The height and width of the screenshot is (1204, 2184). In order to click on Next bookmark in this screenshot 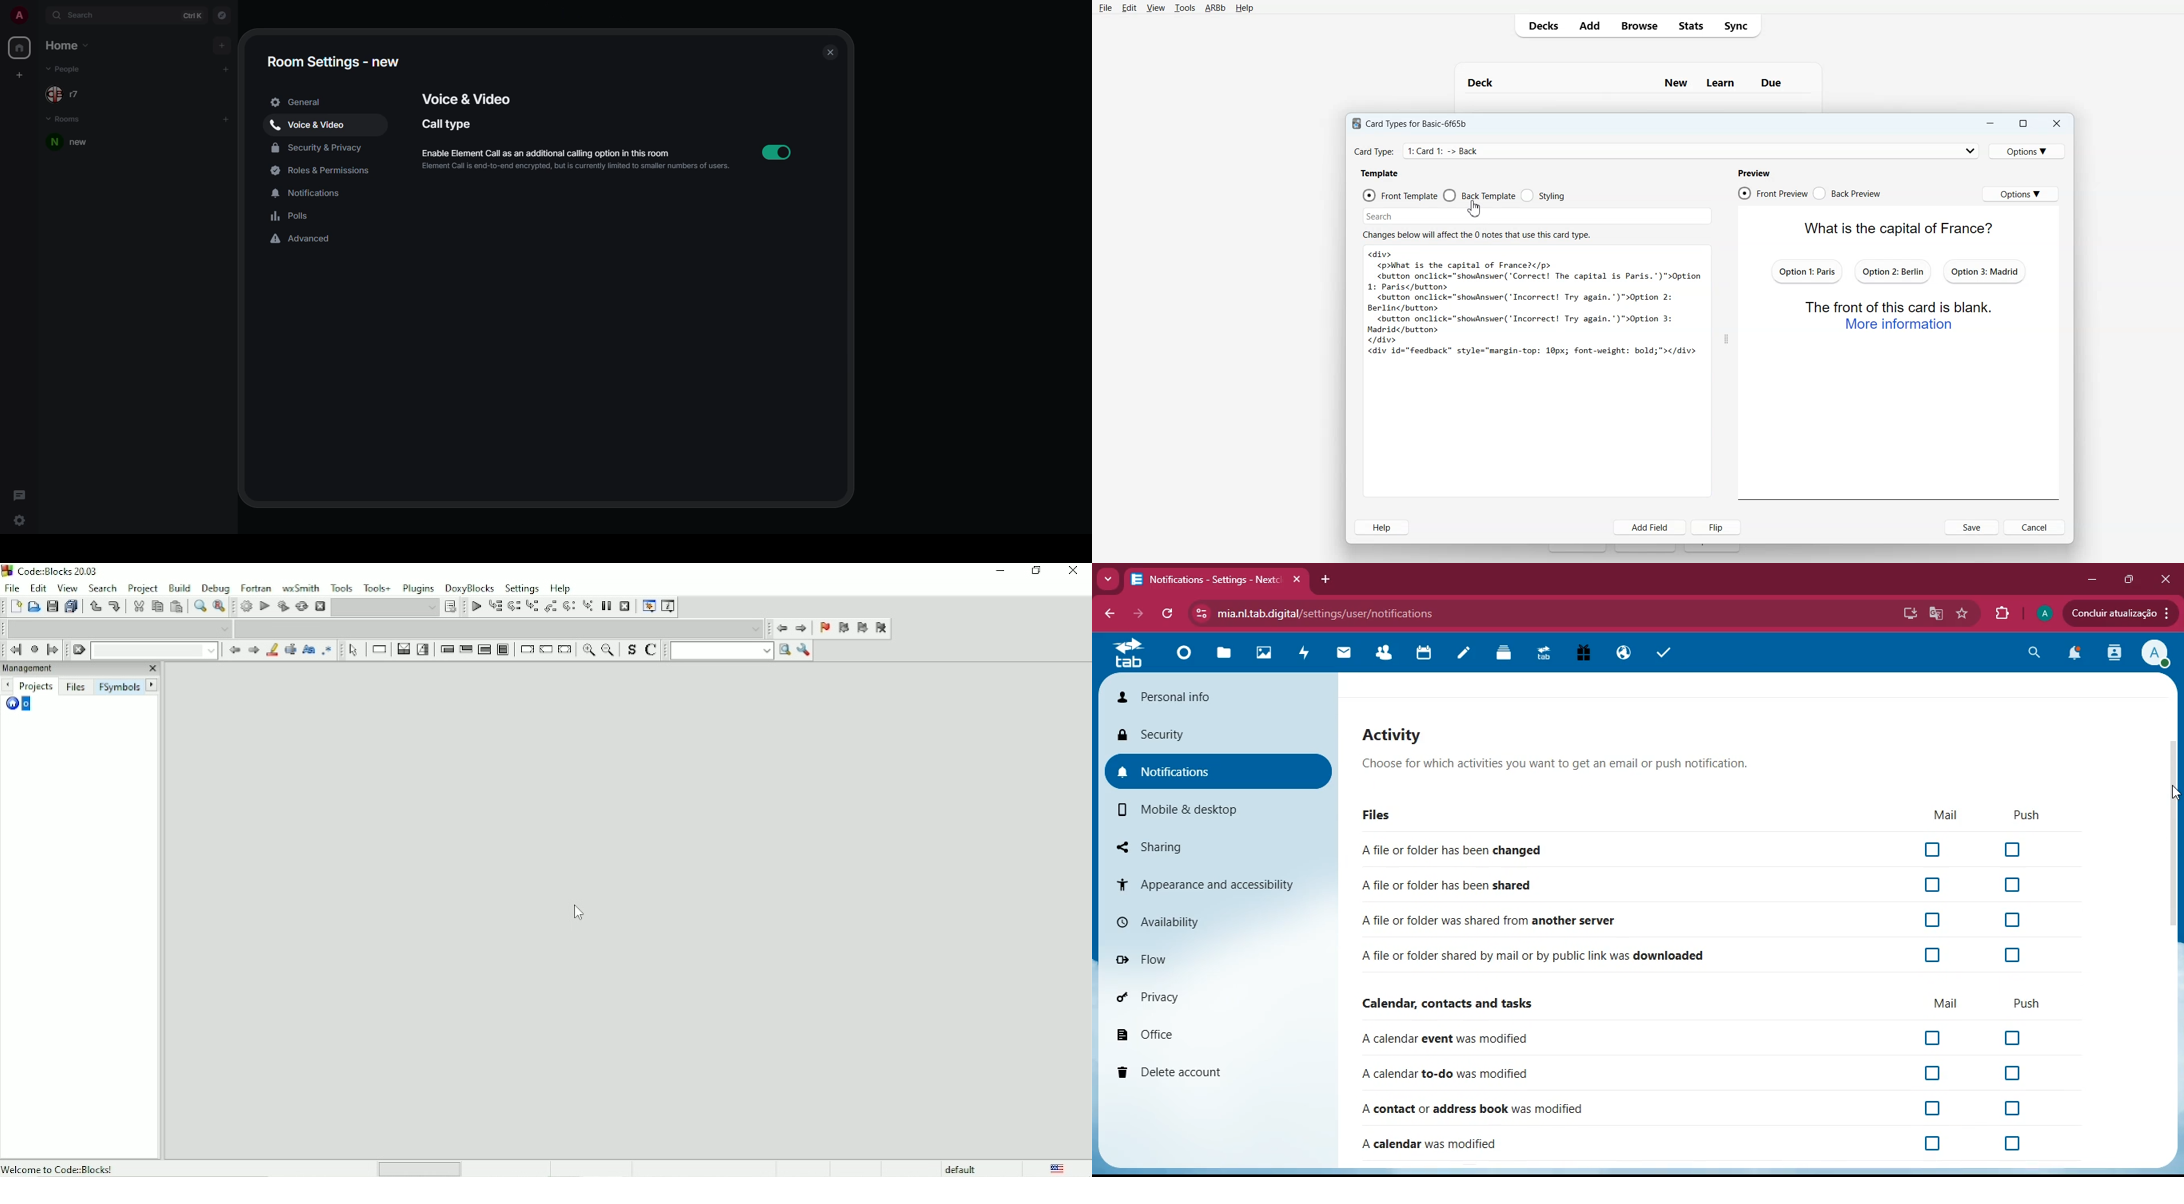, I will do `click(862, 629)`.